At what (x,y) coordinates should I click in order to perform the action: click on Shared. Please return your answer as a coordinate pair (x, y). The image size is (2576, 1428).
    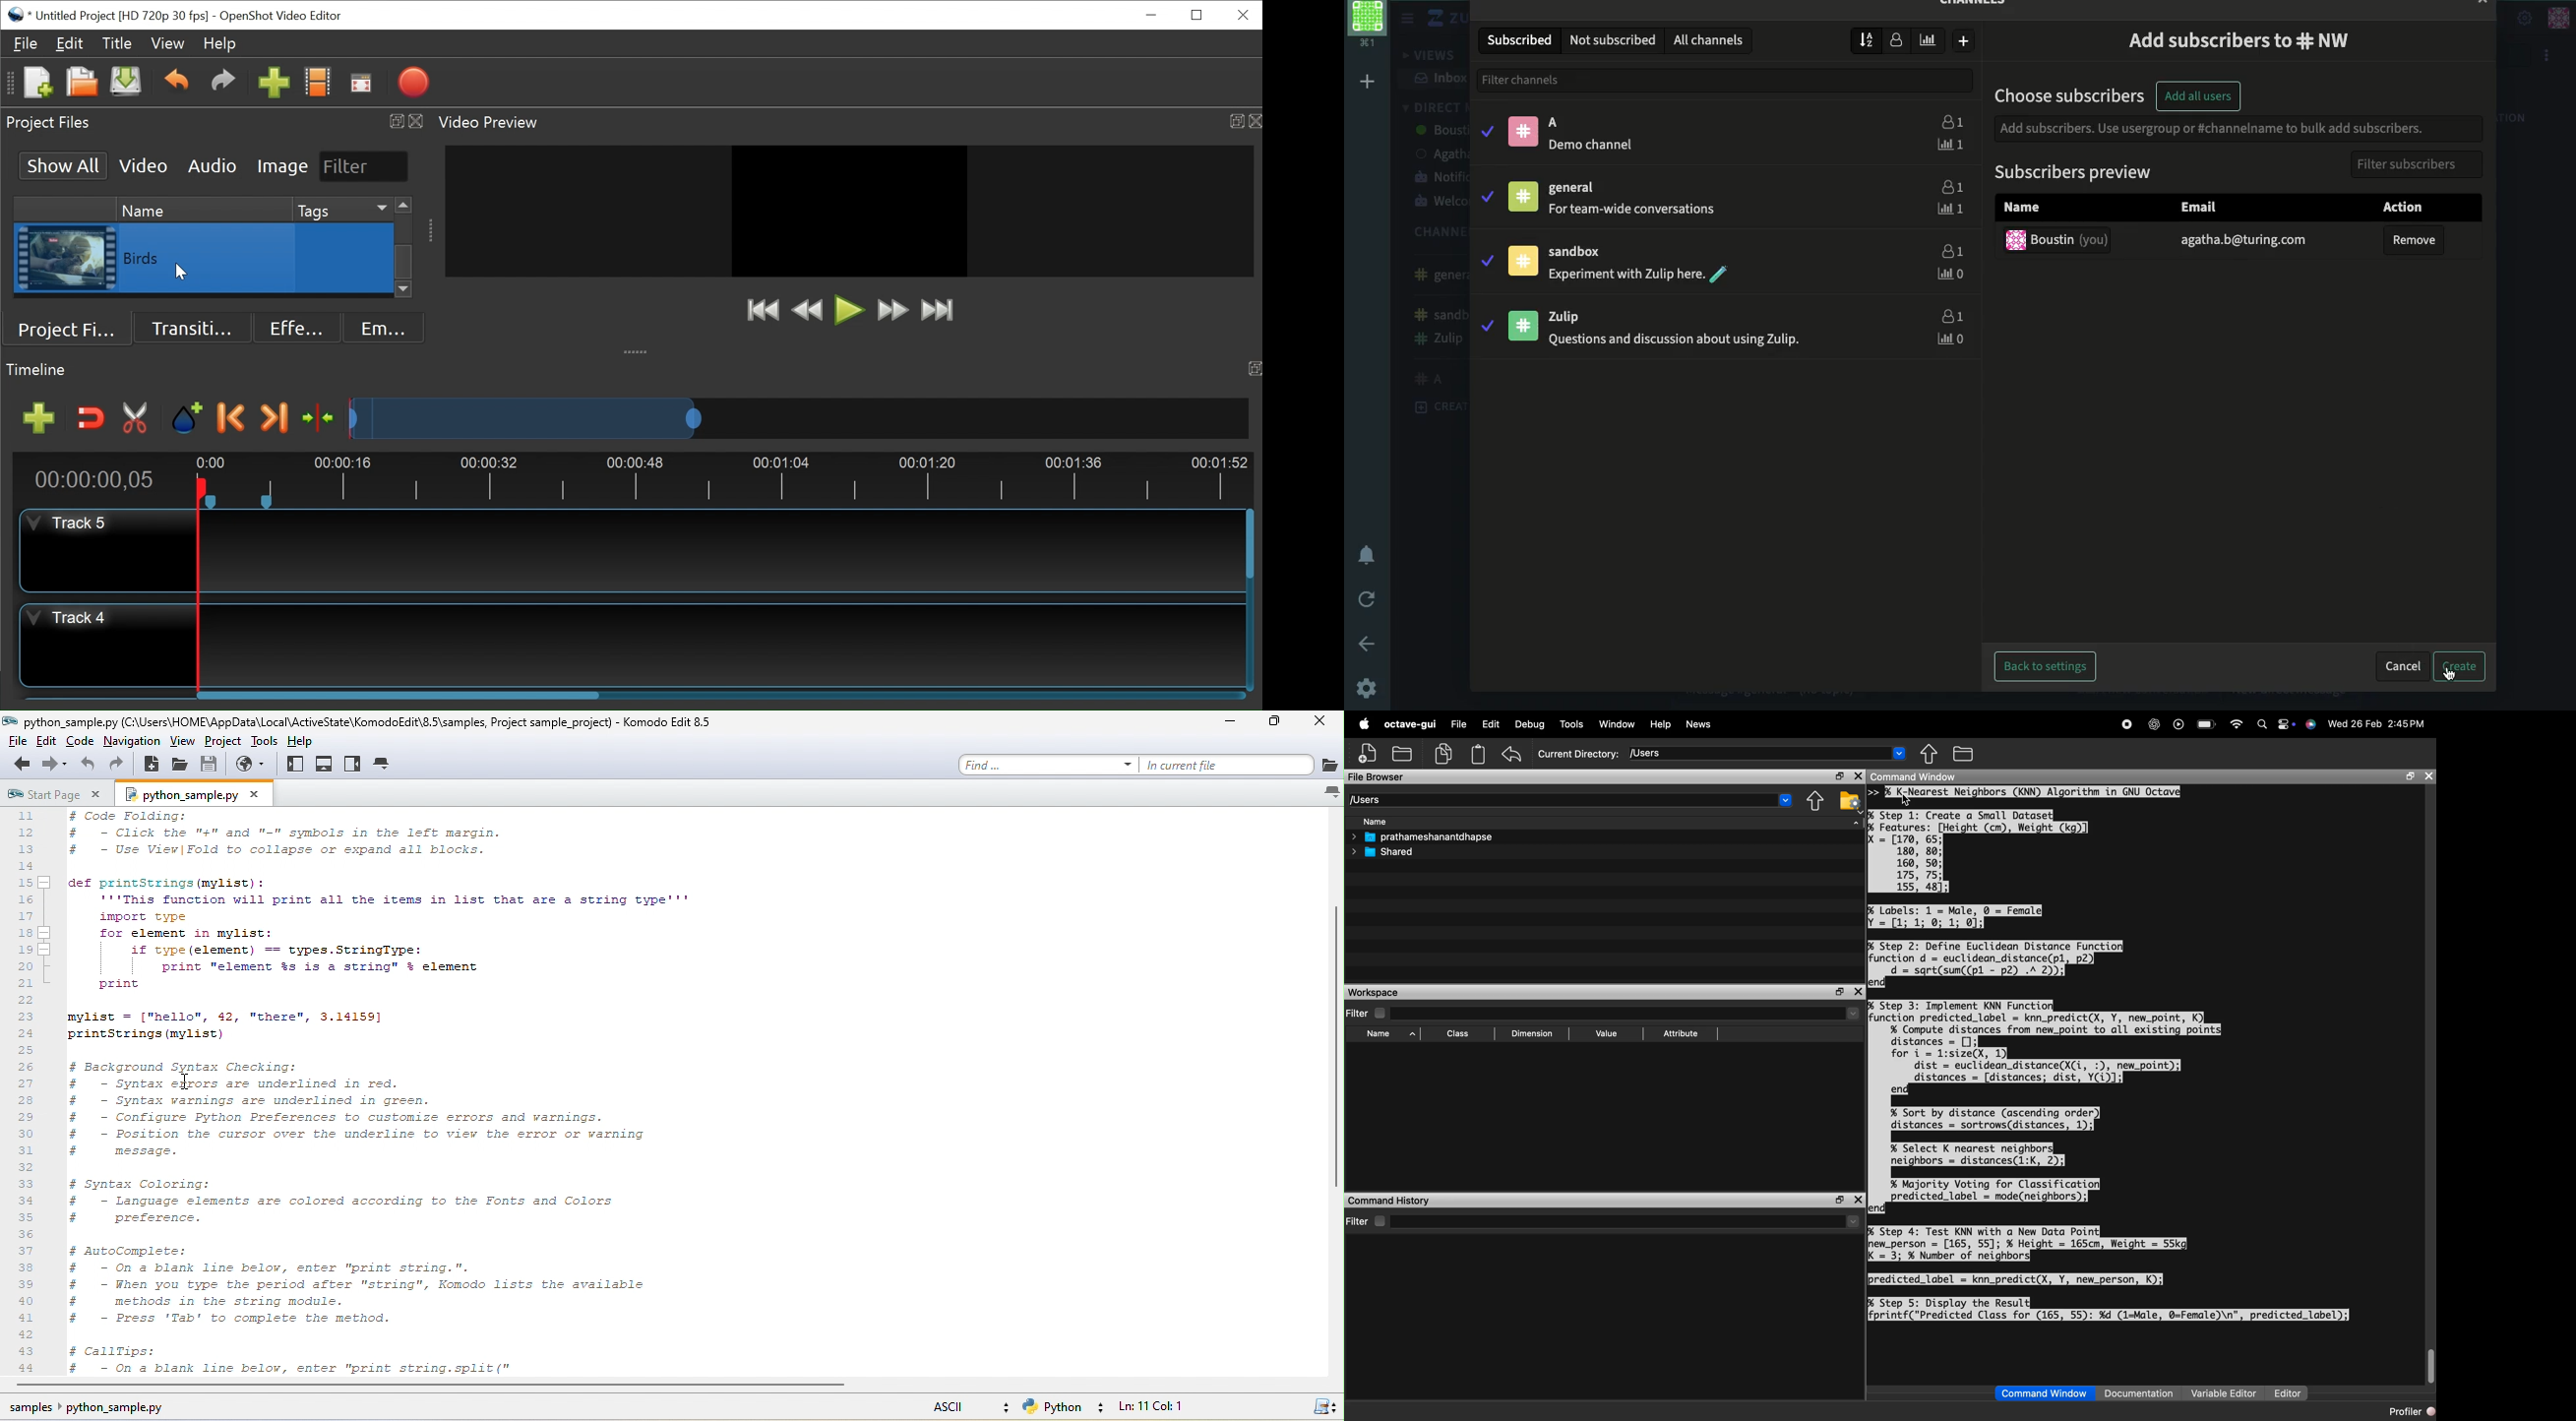
    Looking at the image, I should click on (1391, 852).